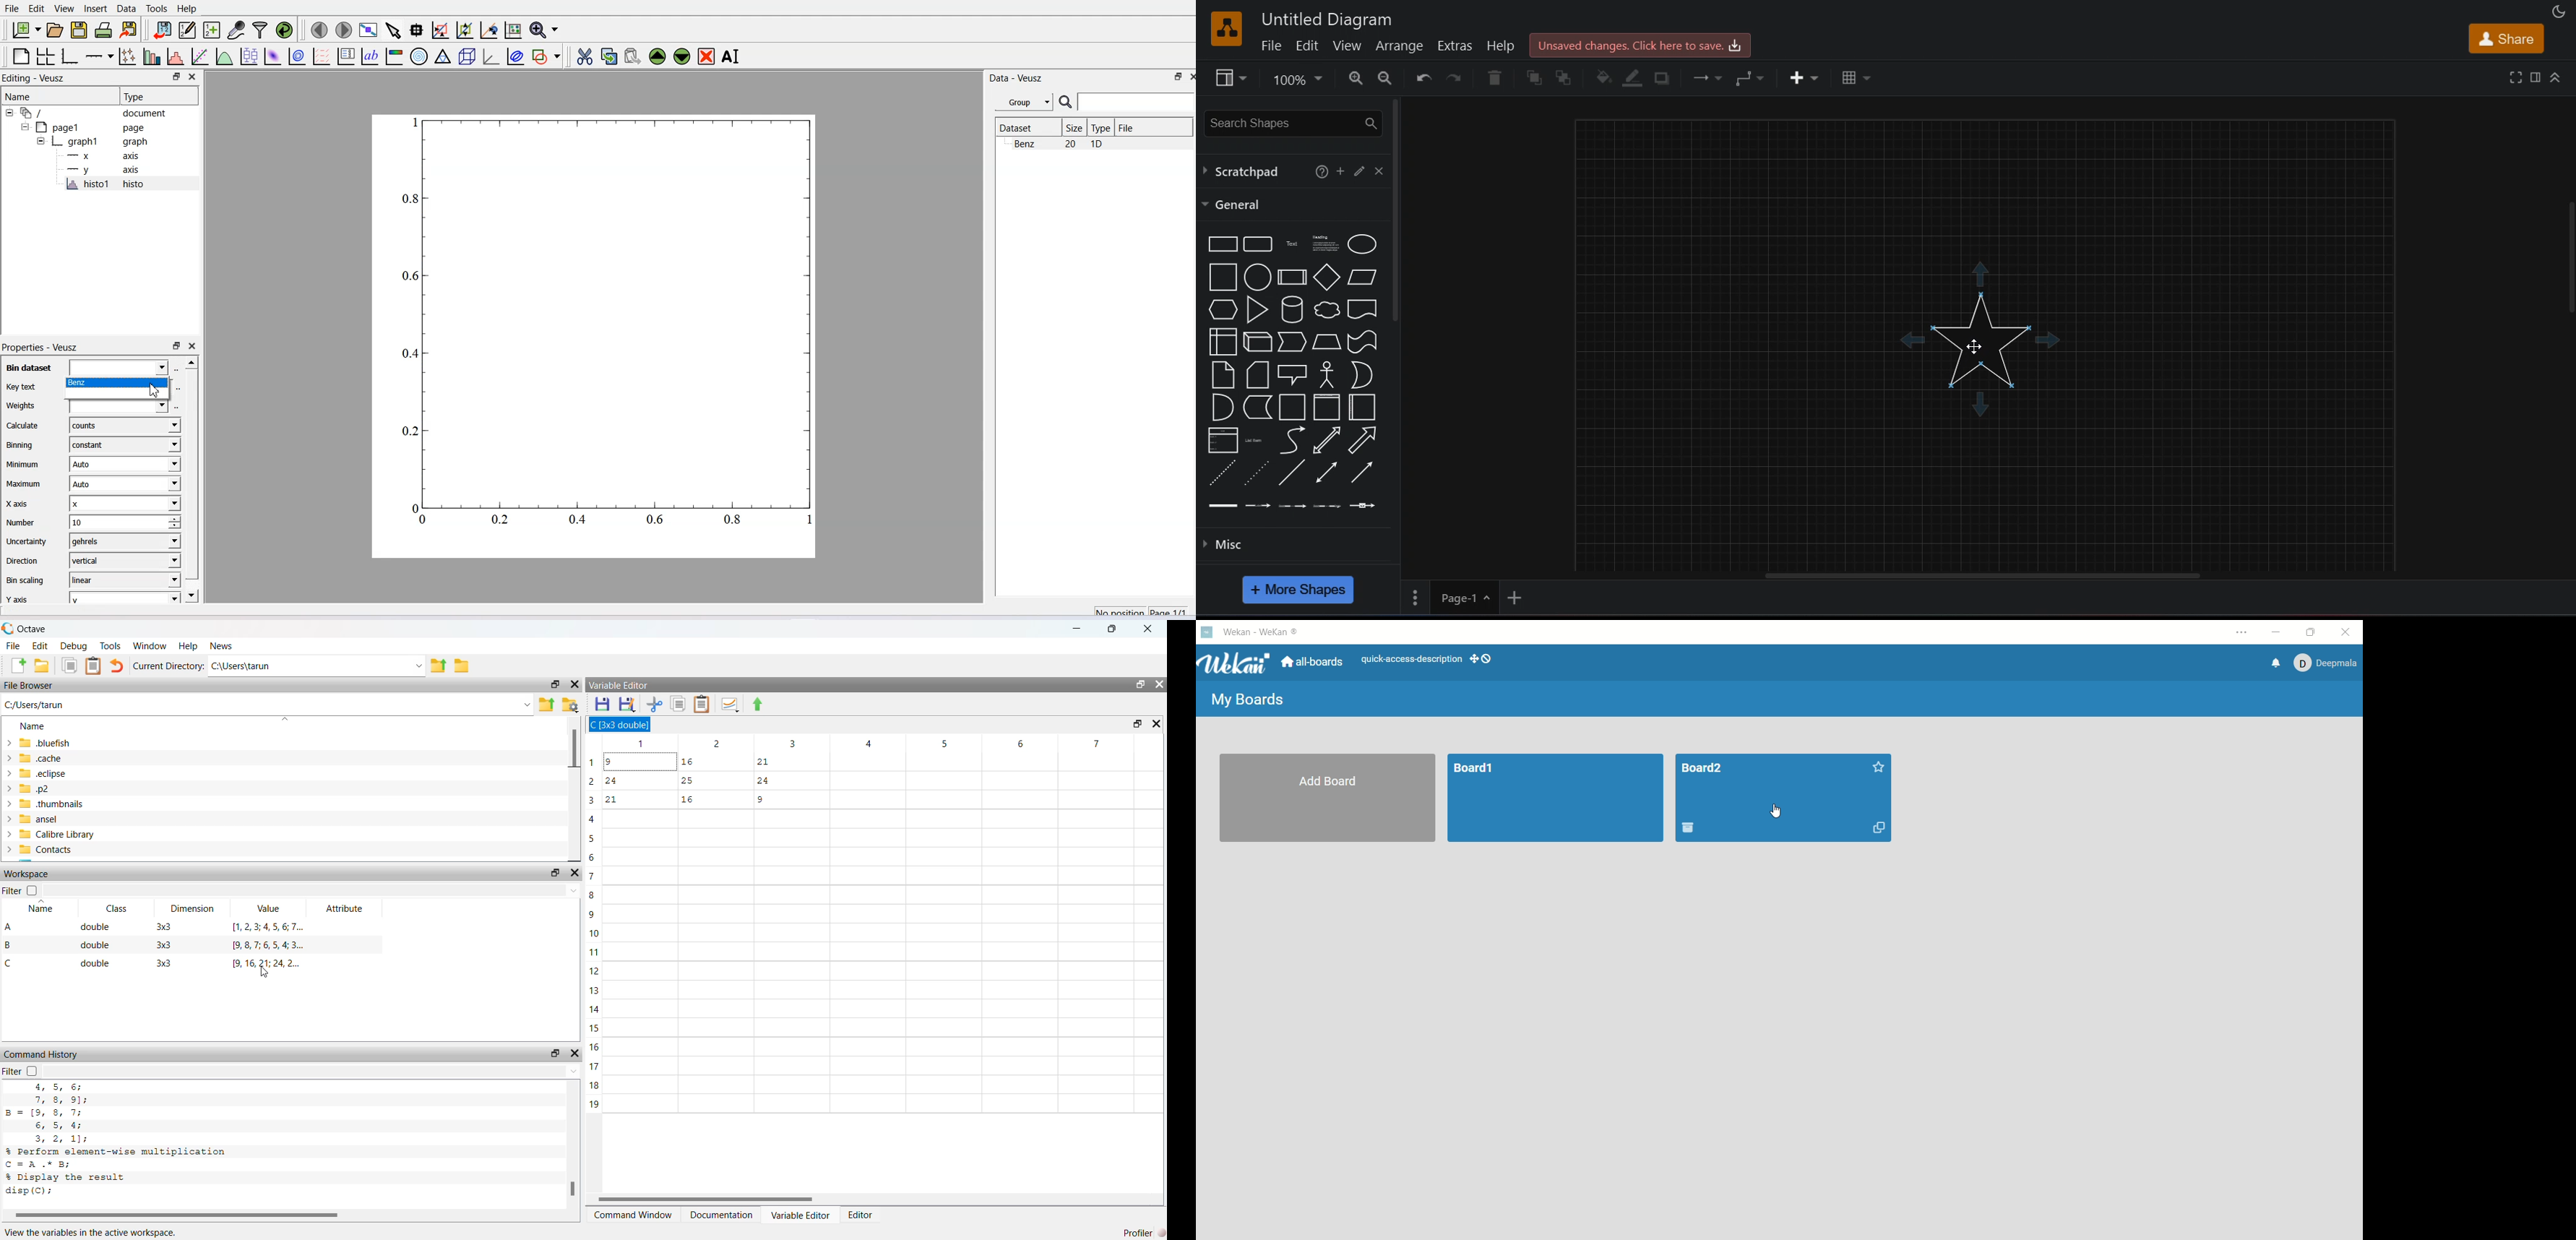  I want to click on horizontal container, so click(1362, 408).